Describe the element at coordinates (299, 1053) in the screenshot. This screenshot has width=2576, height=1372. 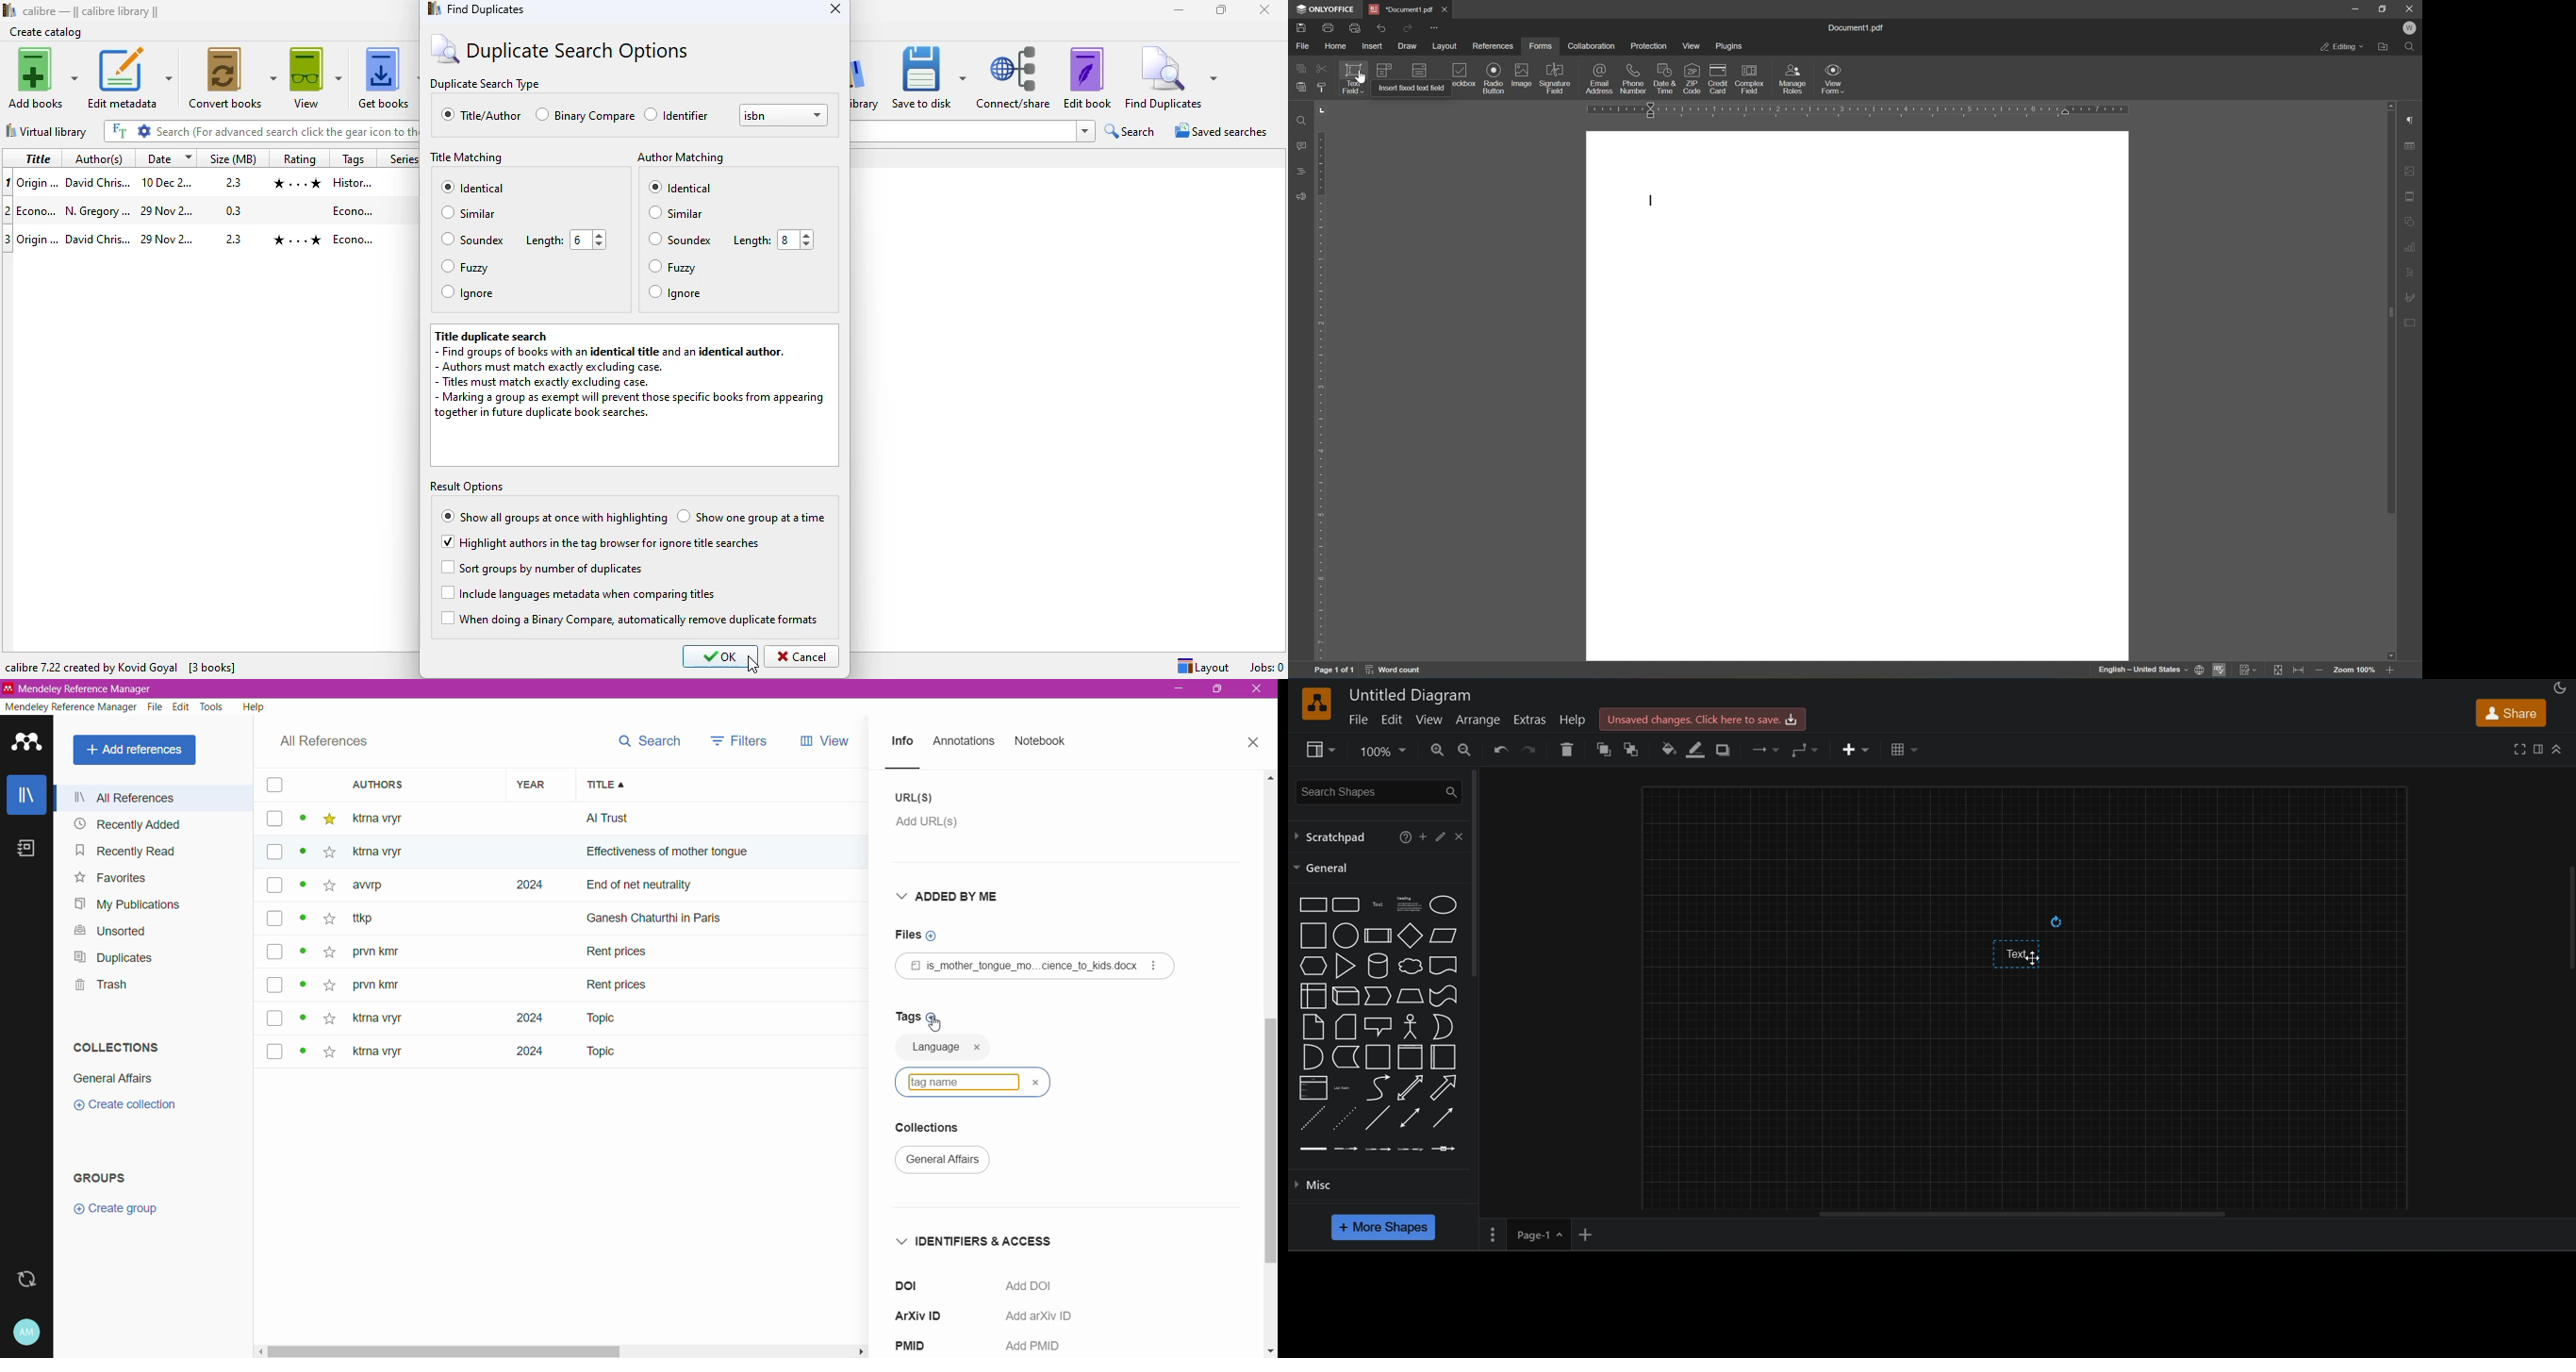
I see `dot ` at that location.